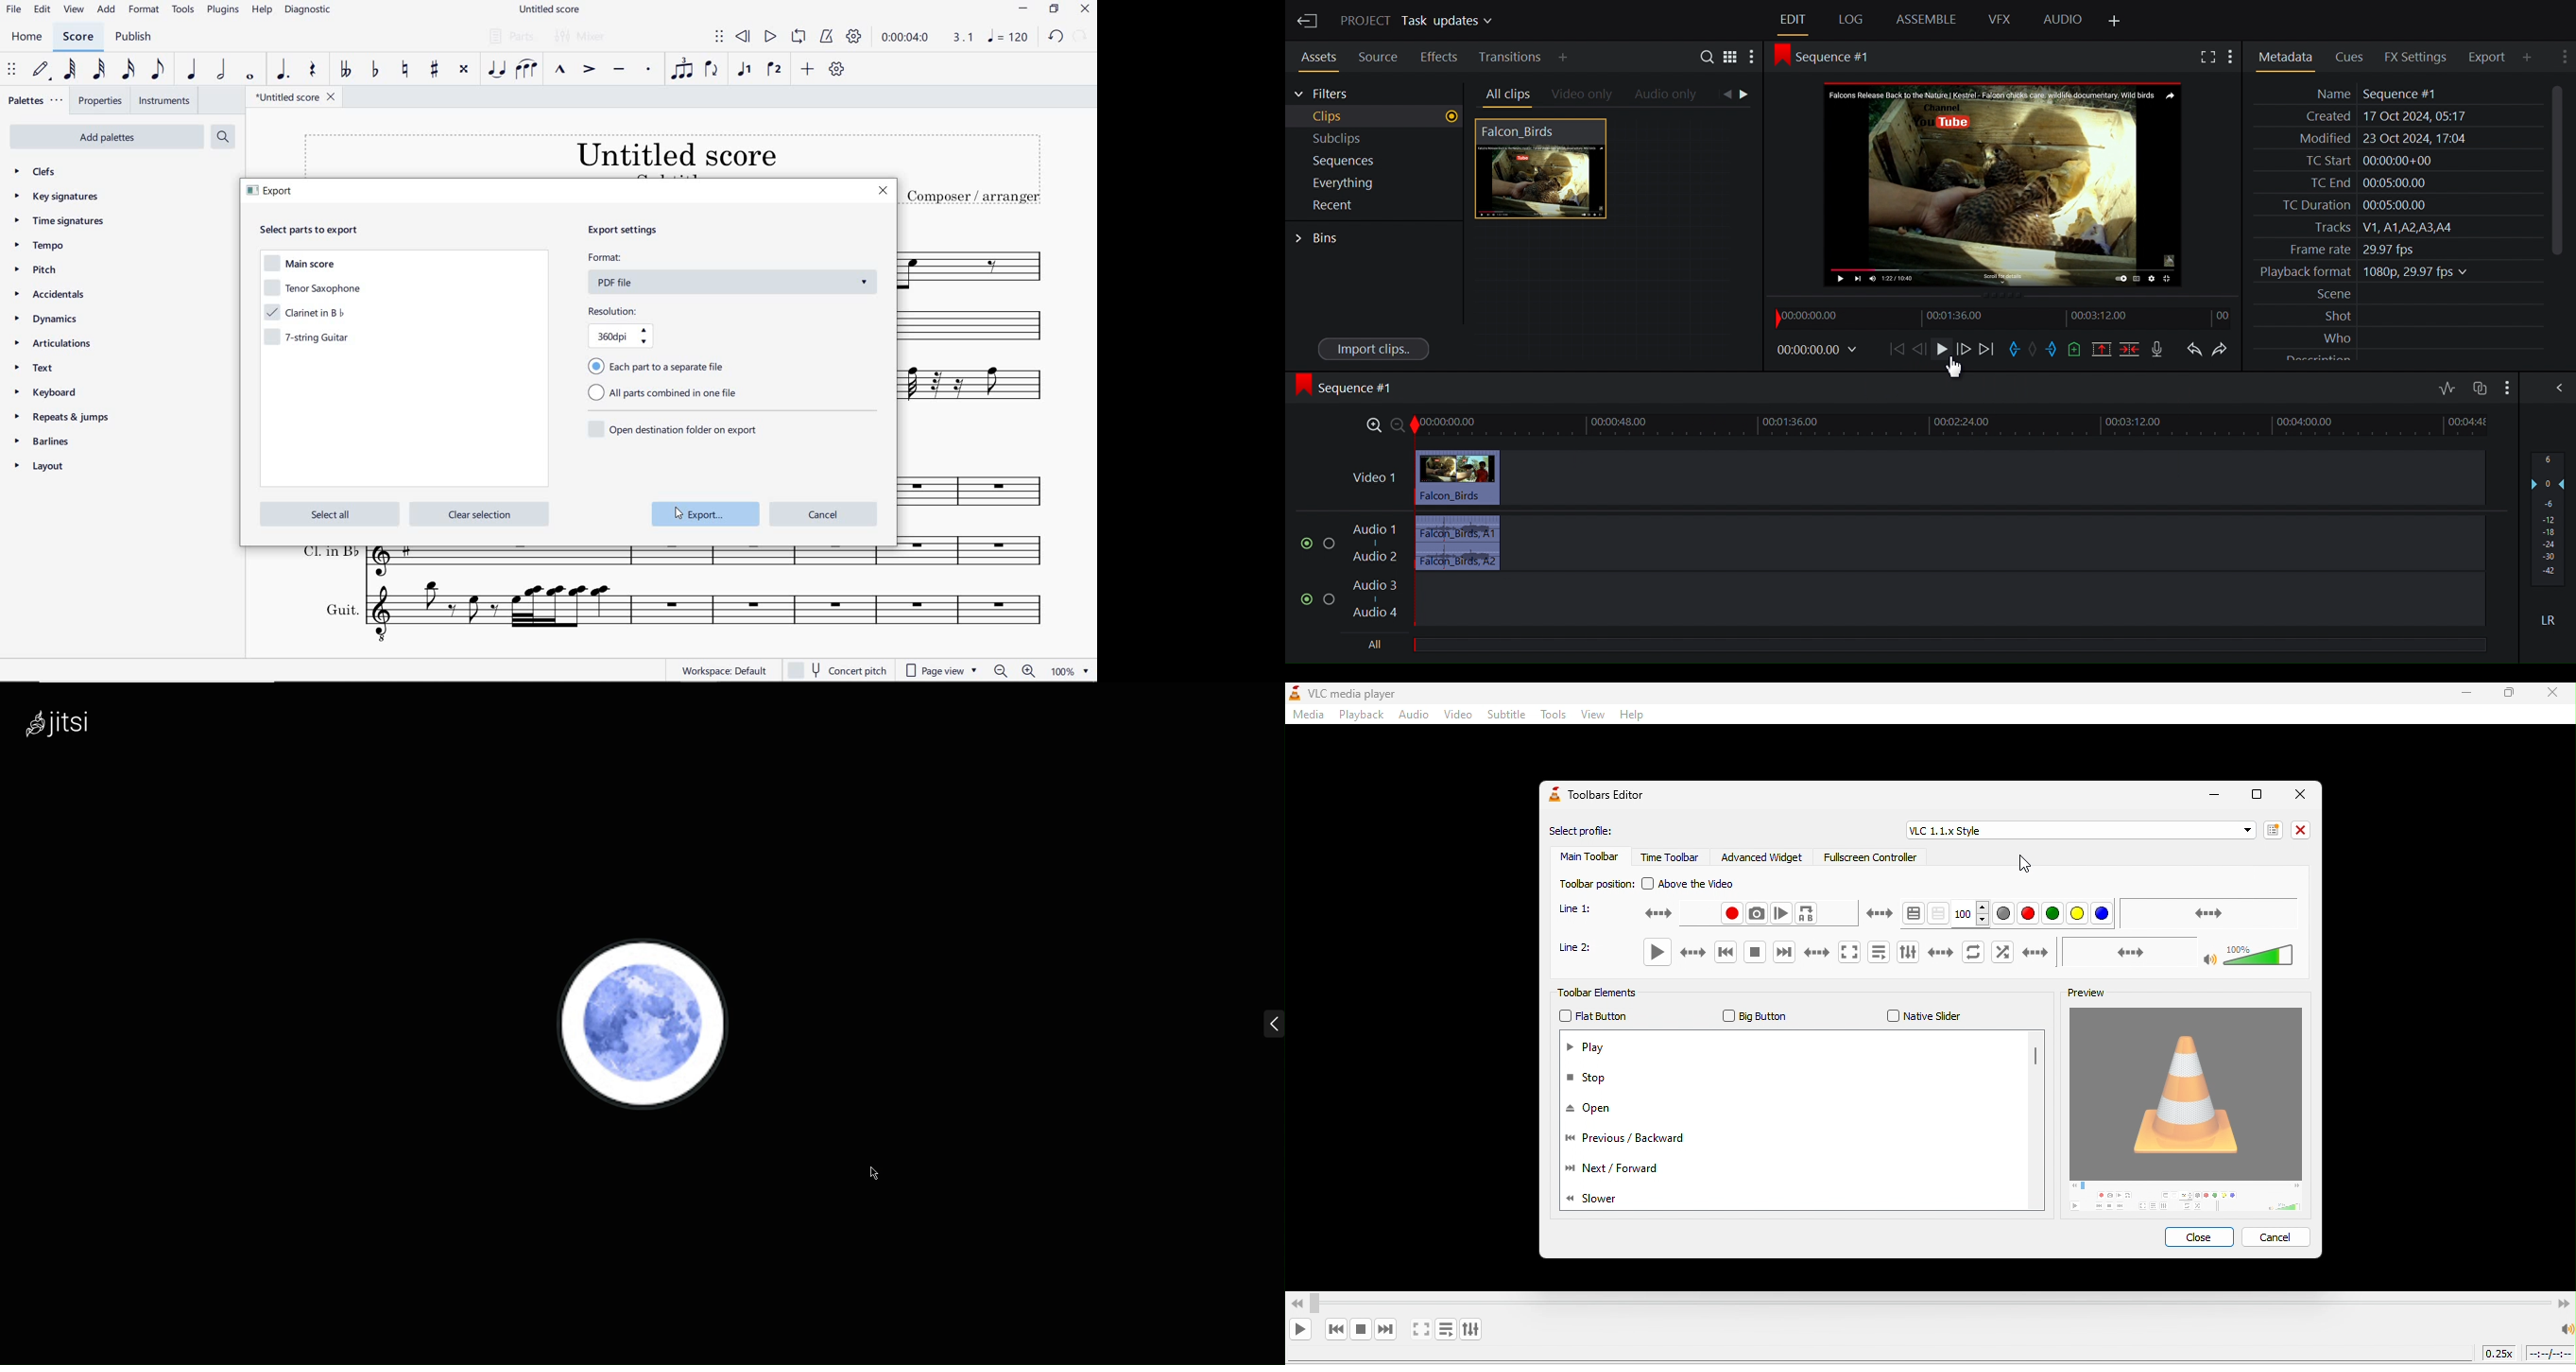 The height and width of the screenshot is (1372, 2576). Describe the element at coordinates (158, 72) in the screenshot. I see `EIGHTH NOTE` at that location.